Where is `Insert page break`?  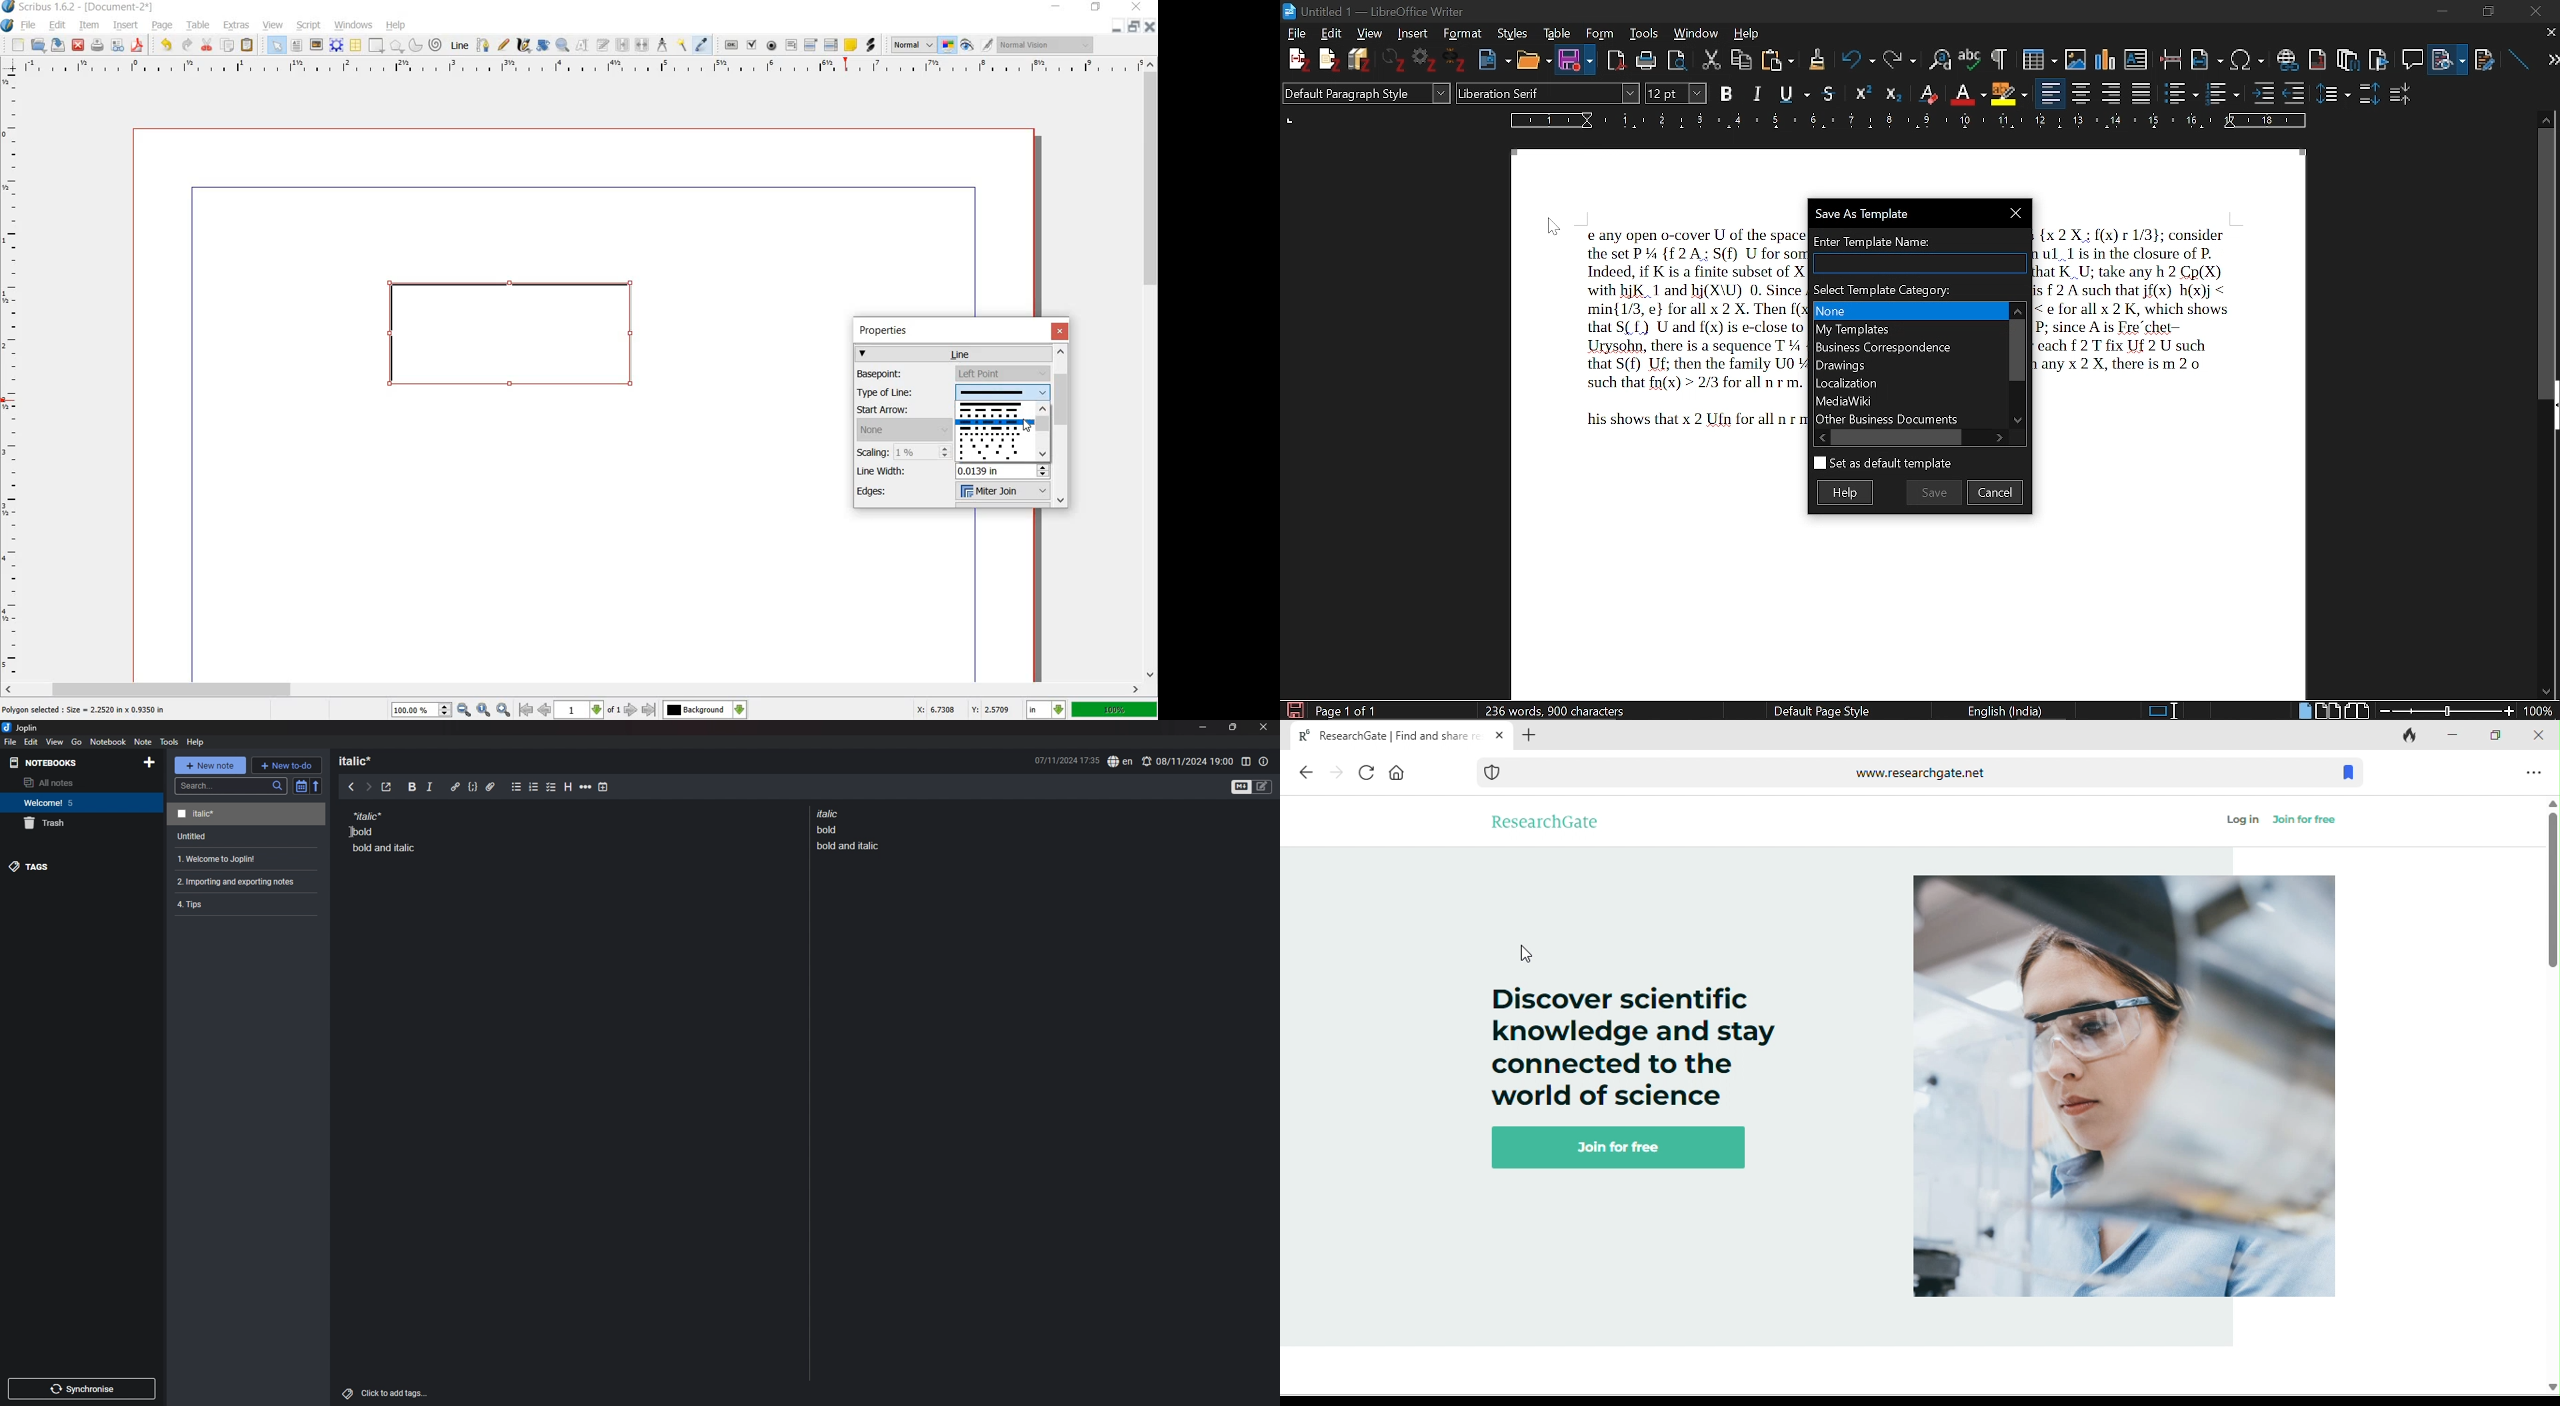 Insert page break is located at coordinates (2171, 56).